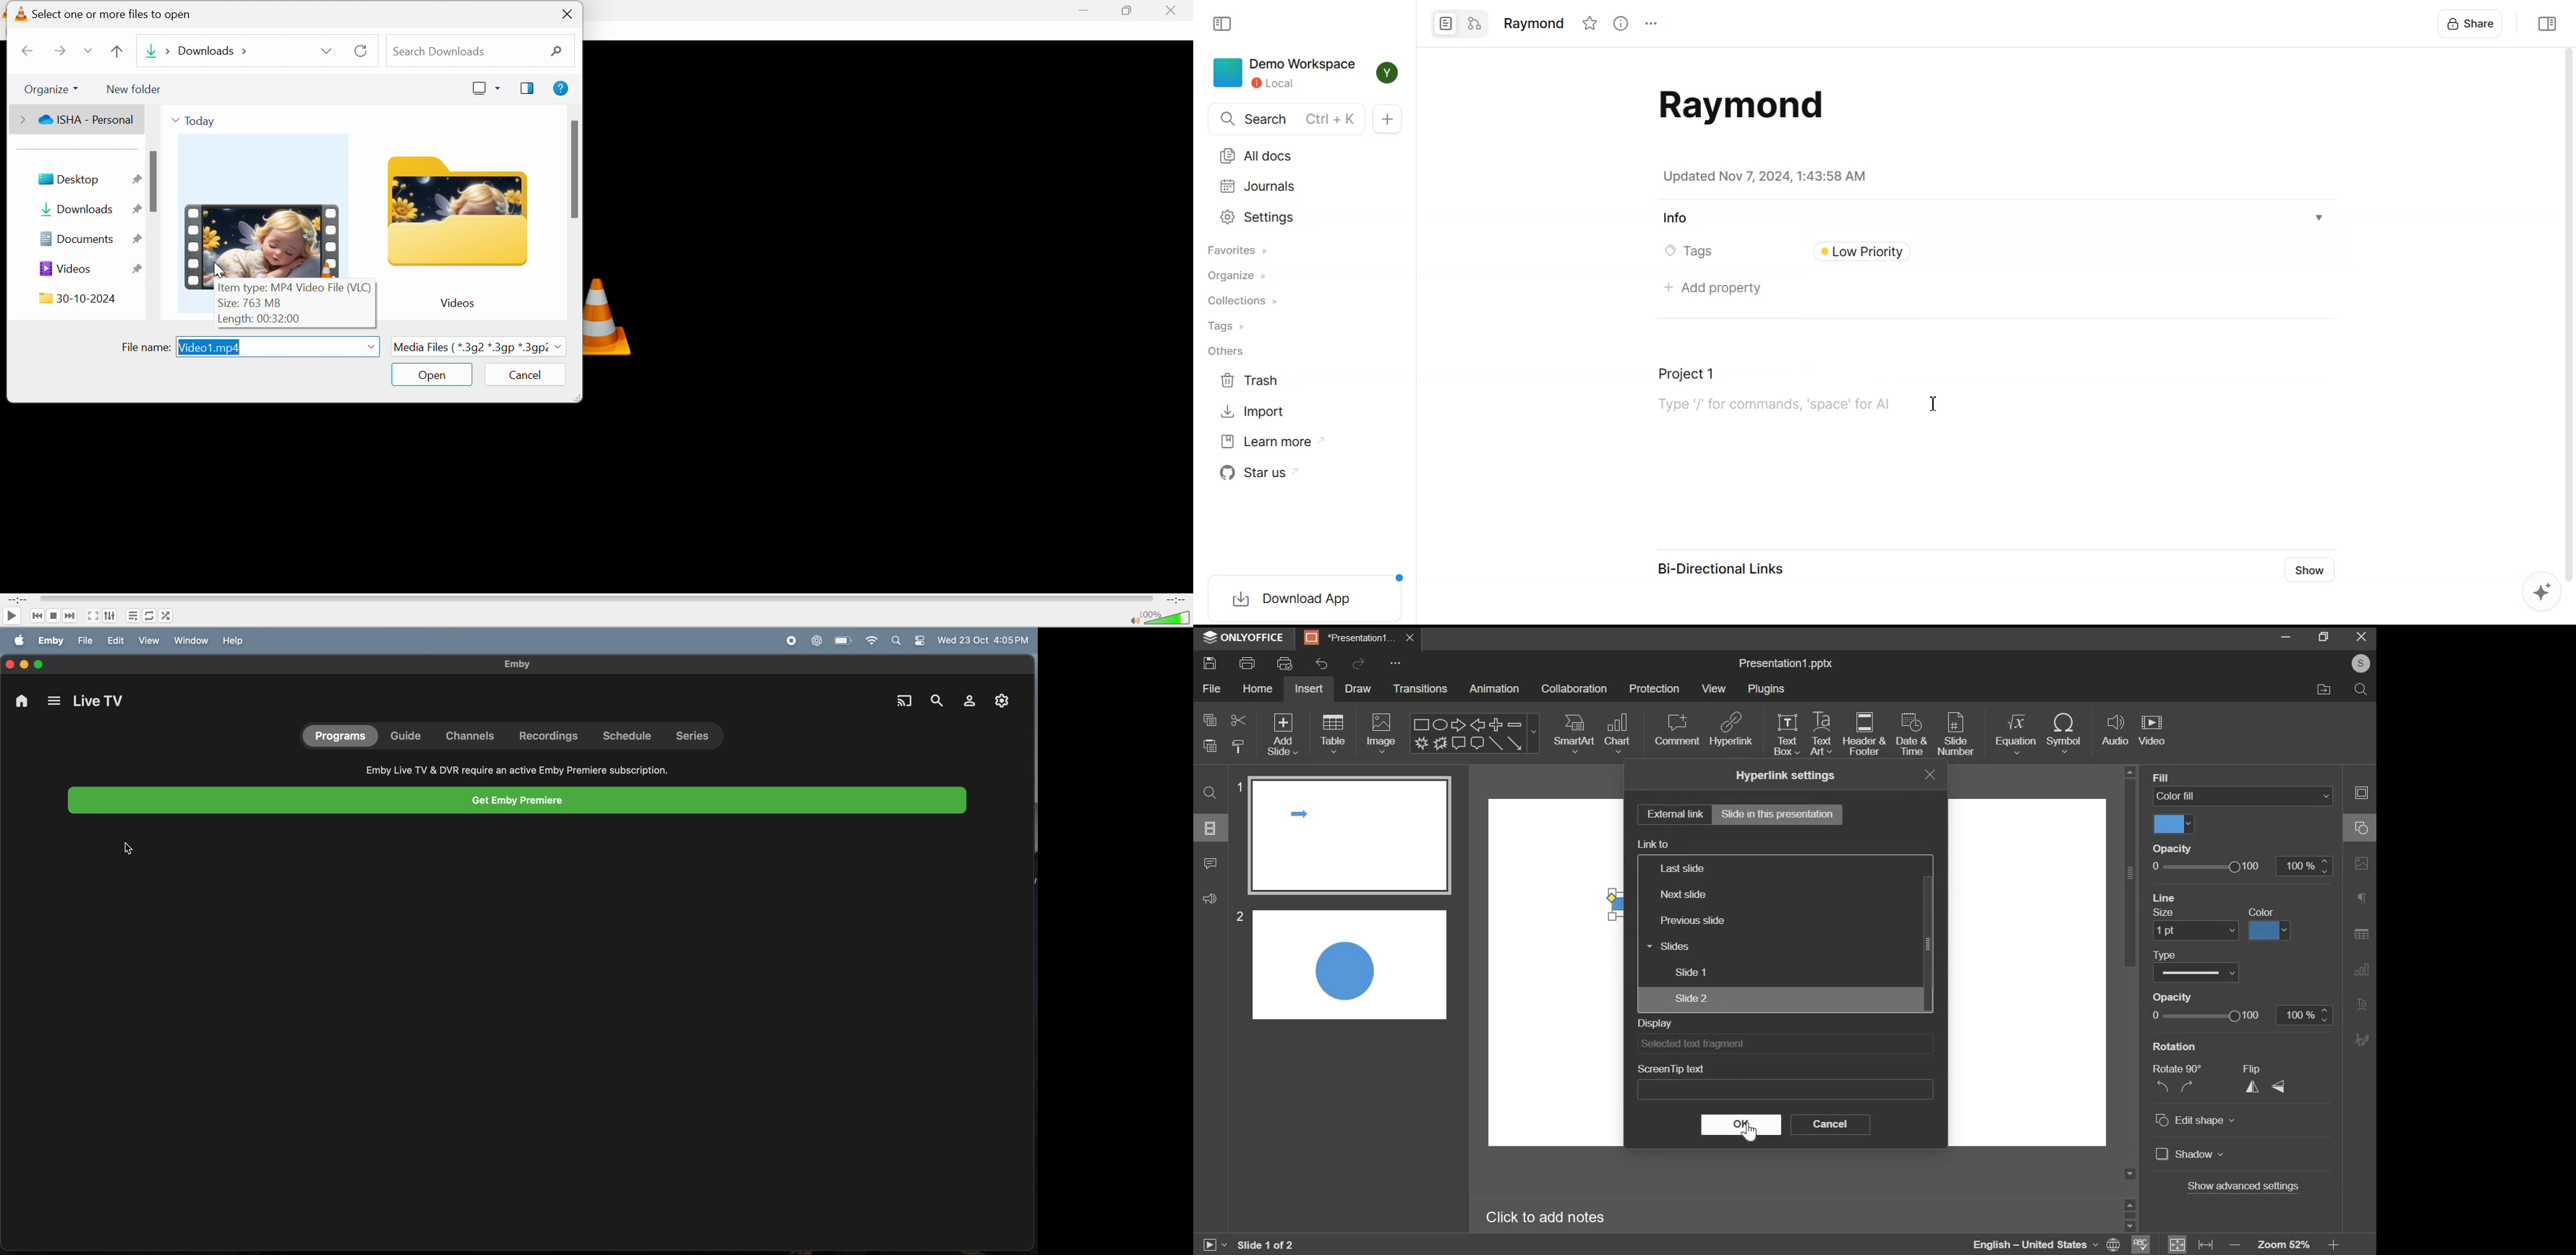 The image size is (2576, 1260). What do you see at coordinates (1270, 1243) in the screenshot?
I see `slide 1 of 2` at bounding box center [1270, 1243].